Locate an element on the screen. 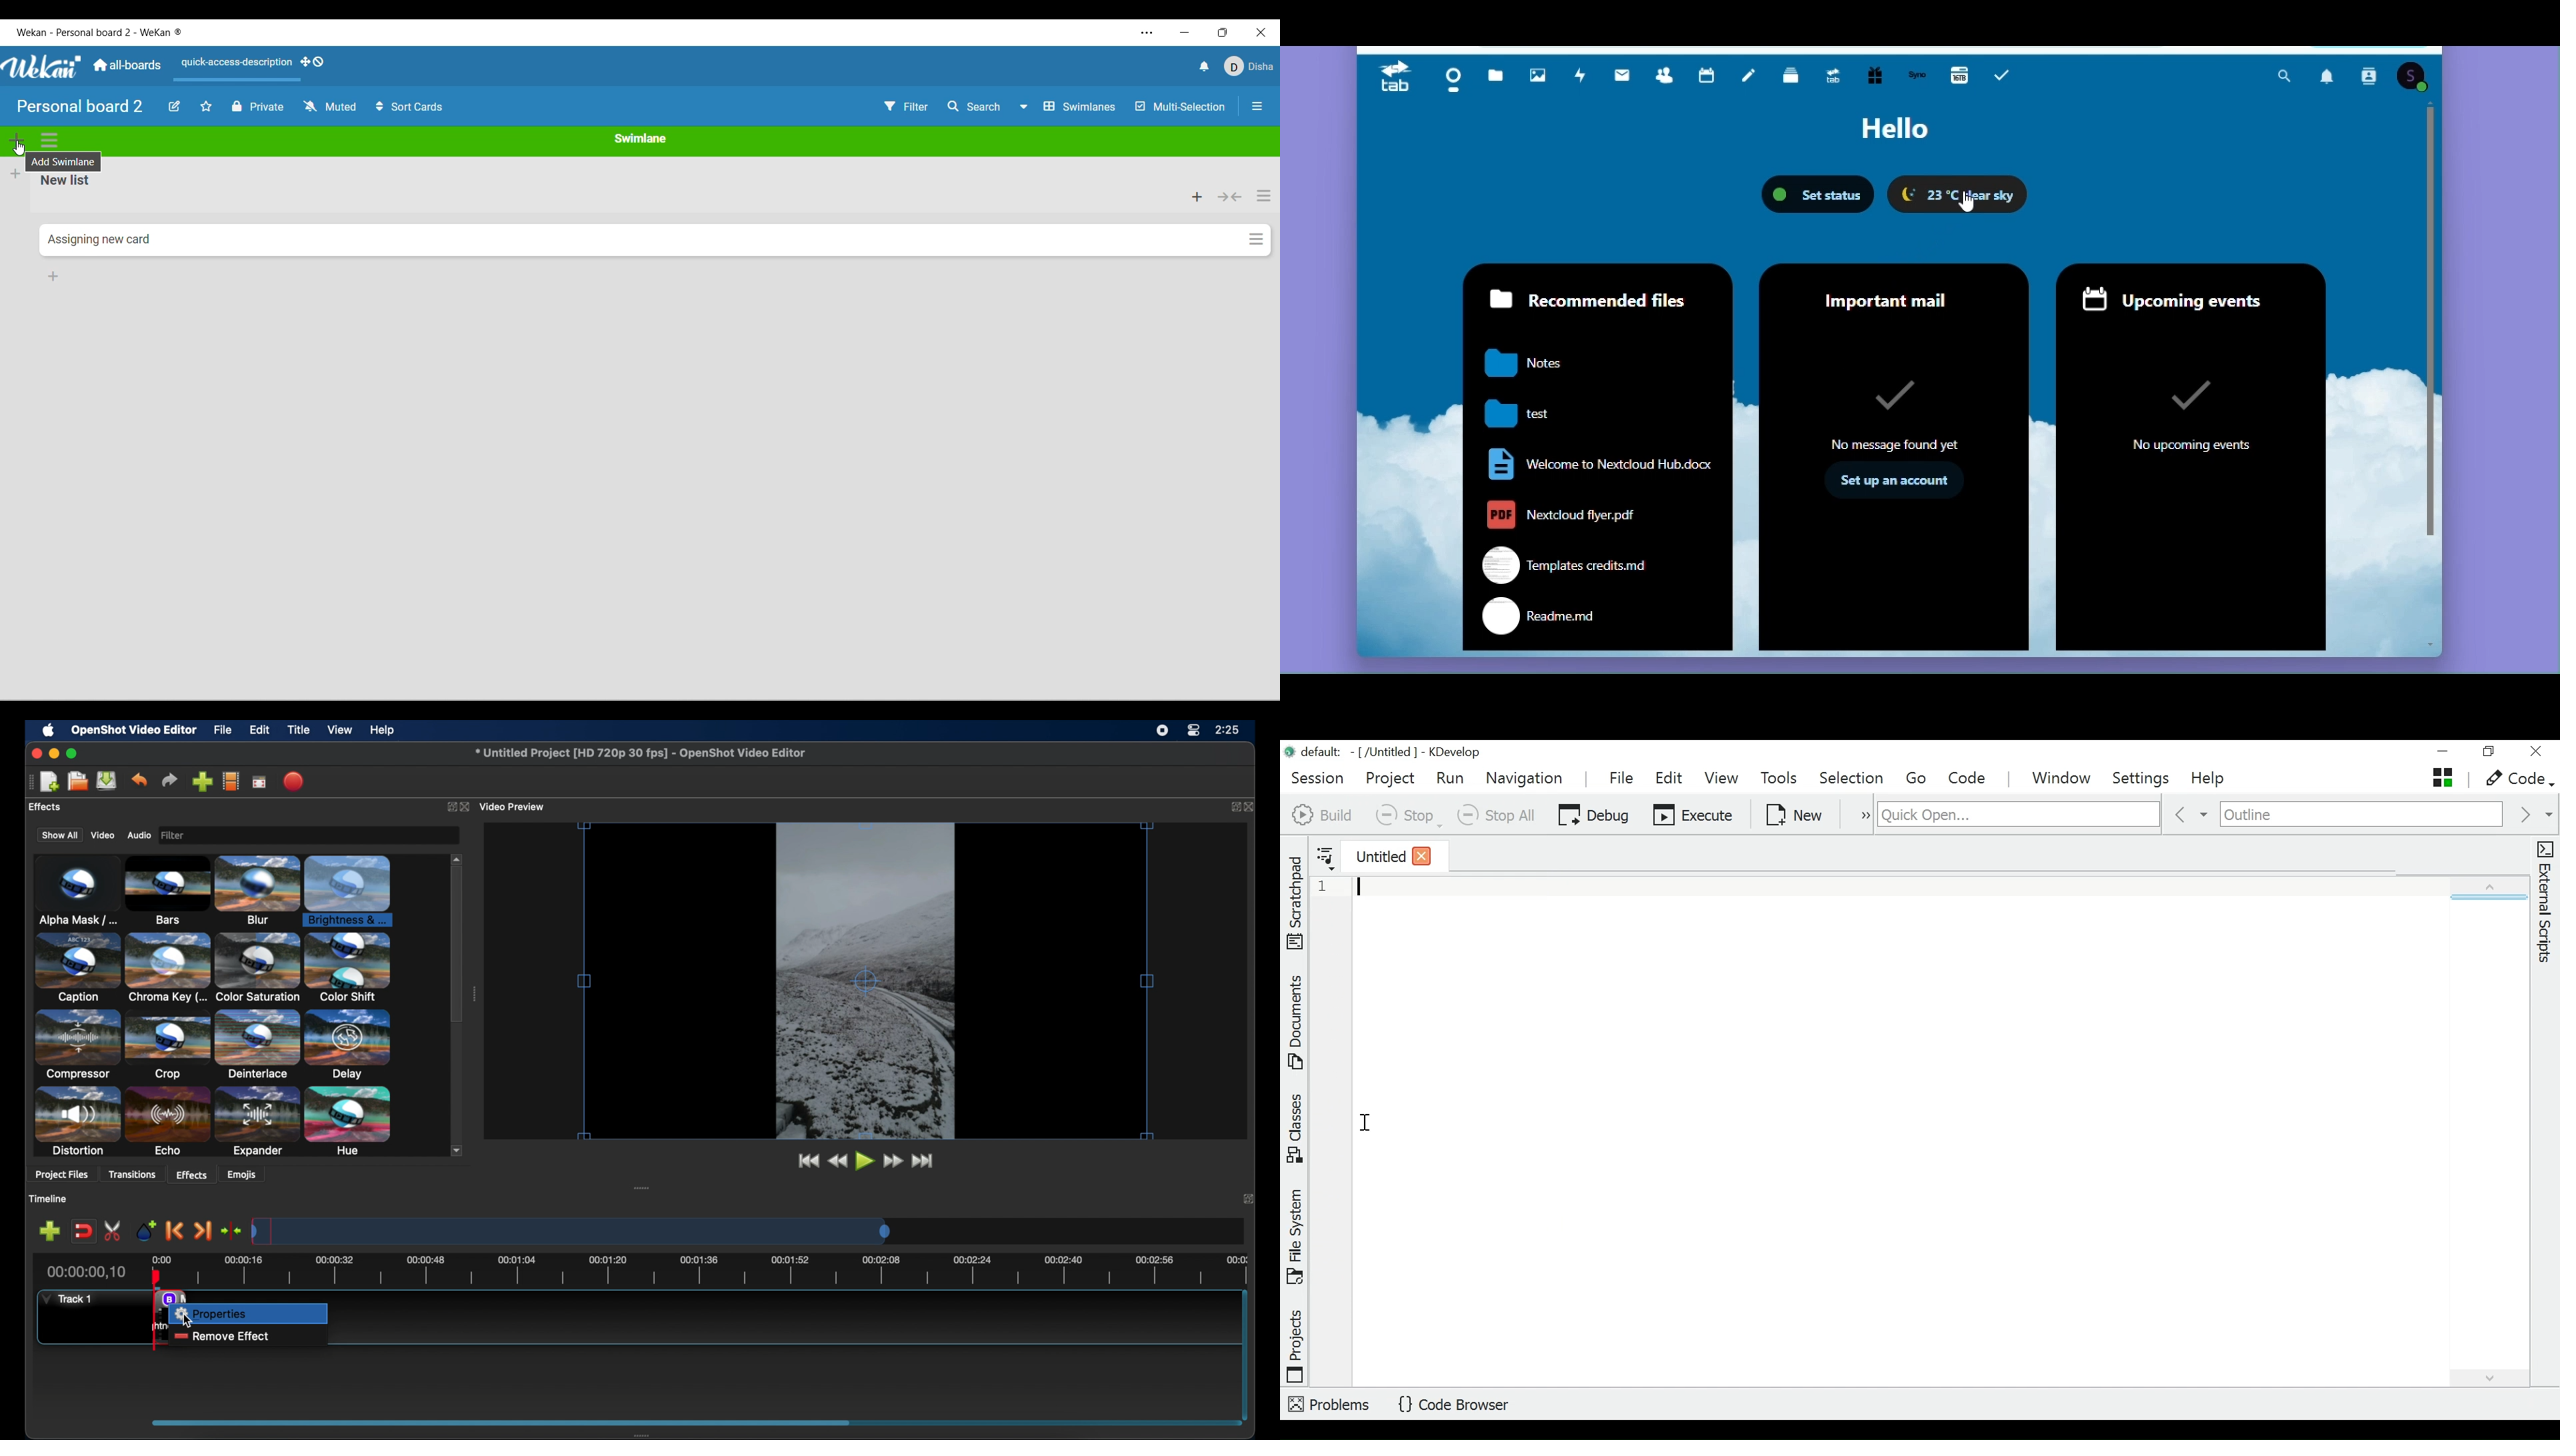 Image resolution: width=2576 pixels, height=1456 pixels. notes is located at coordinates (1520, 362).